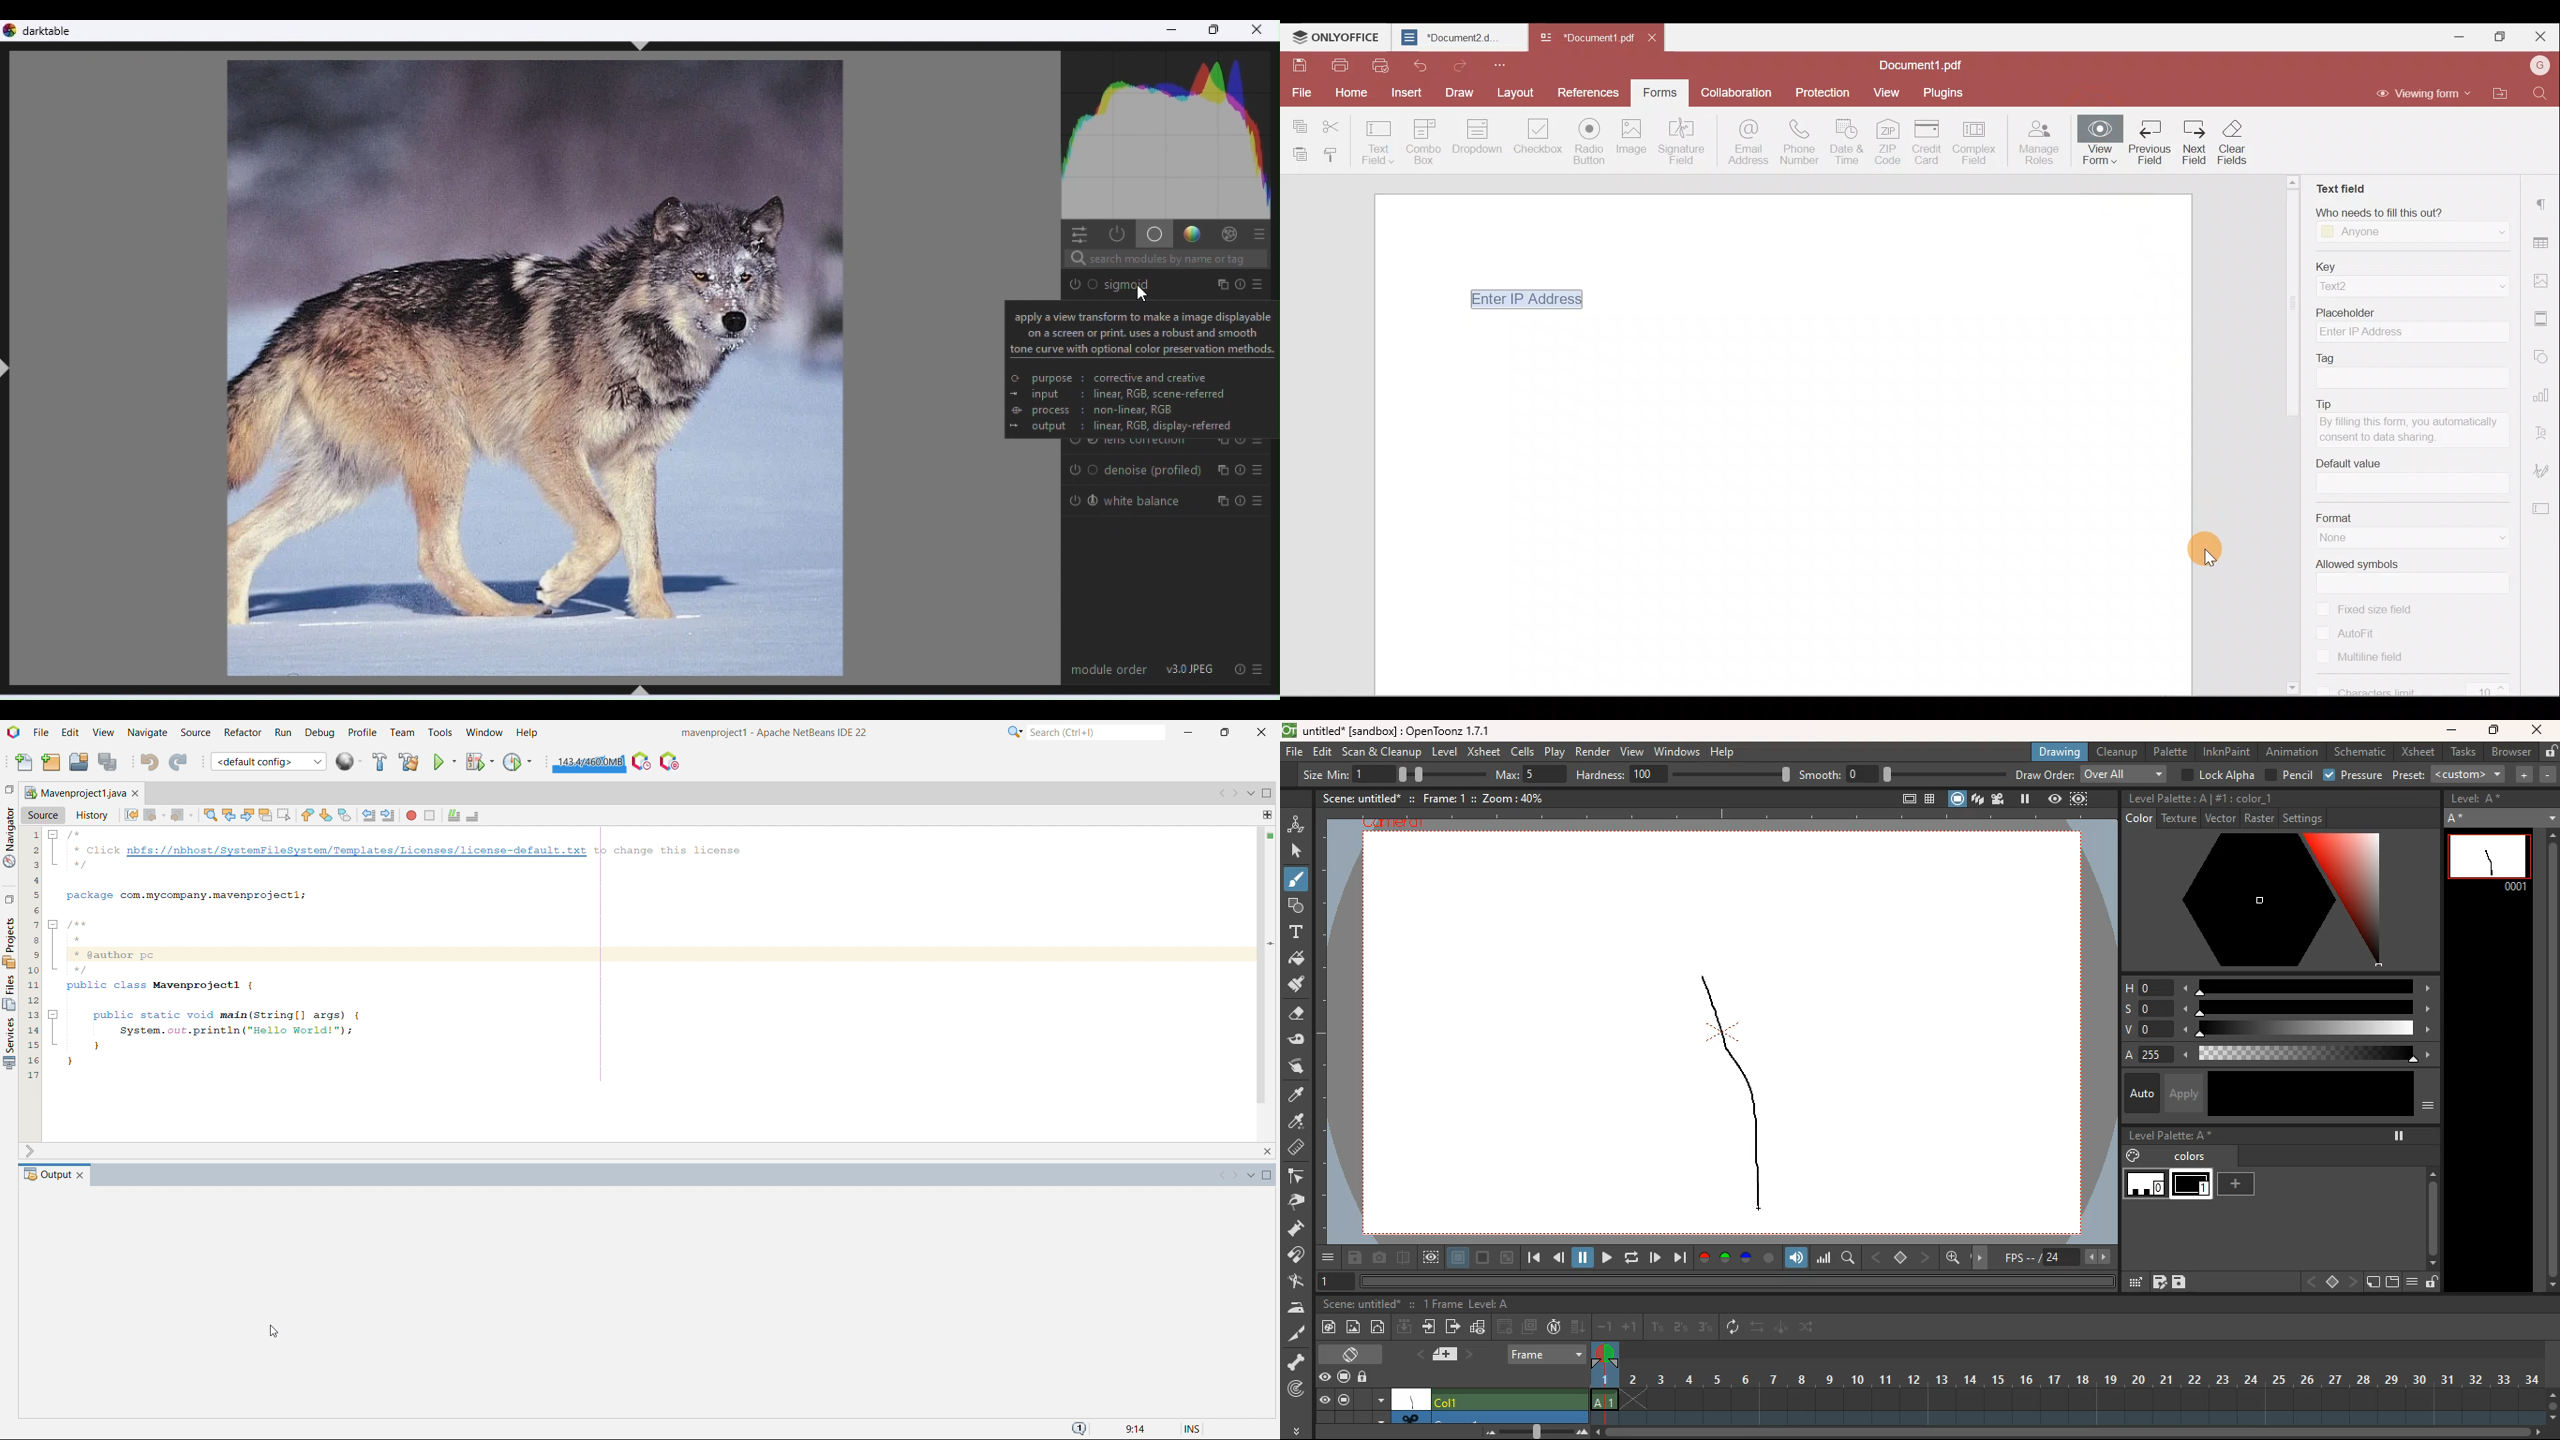 This screenshot has width=2576, height=1456. Describe the element at coordinates (2418, 753) in the screenshot. I see `xsheet` at that location.